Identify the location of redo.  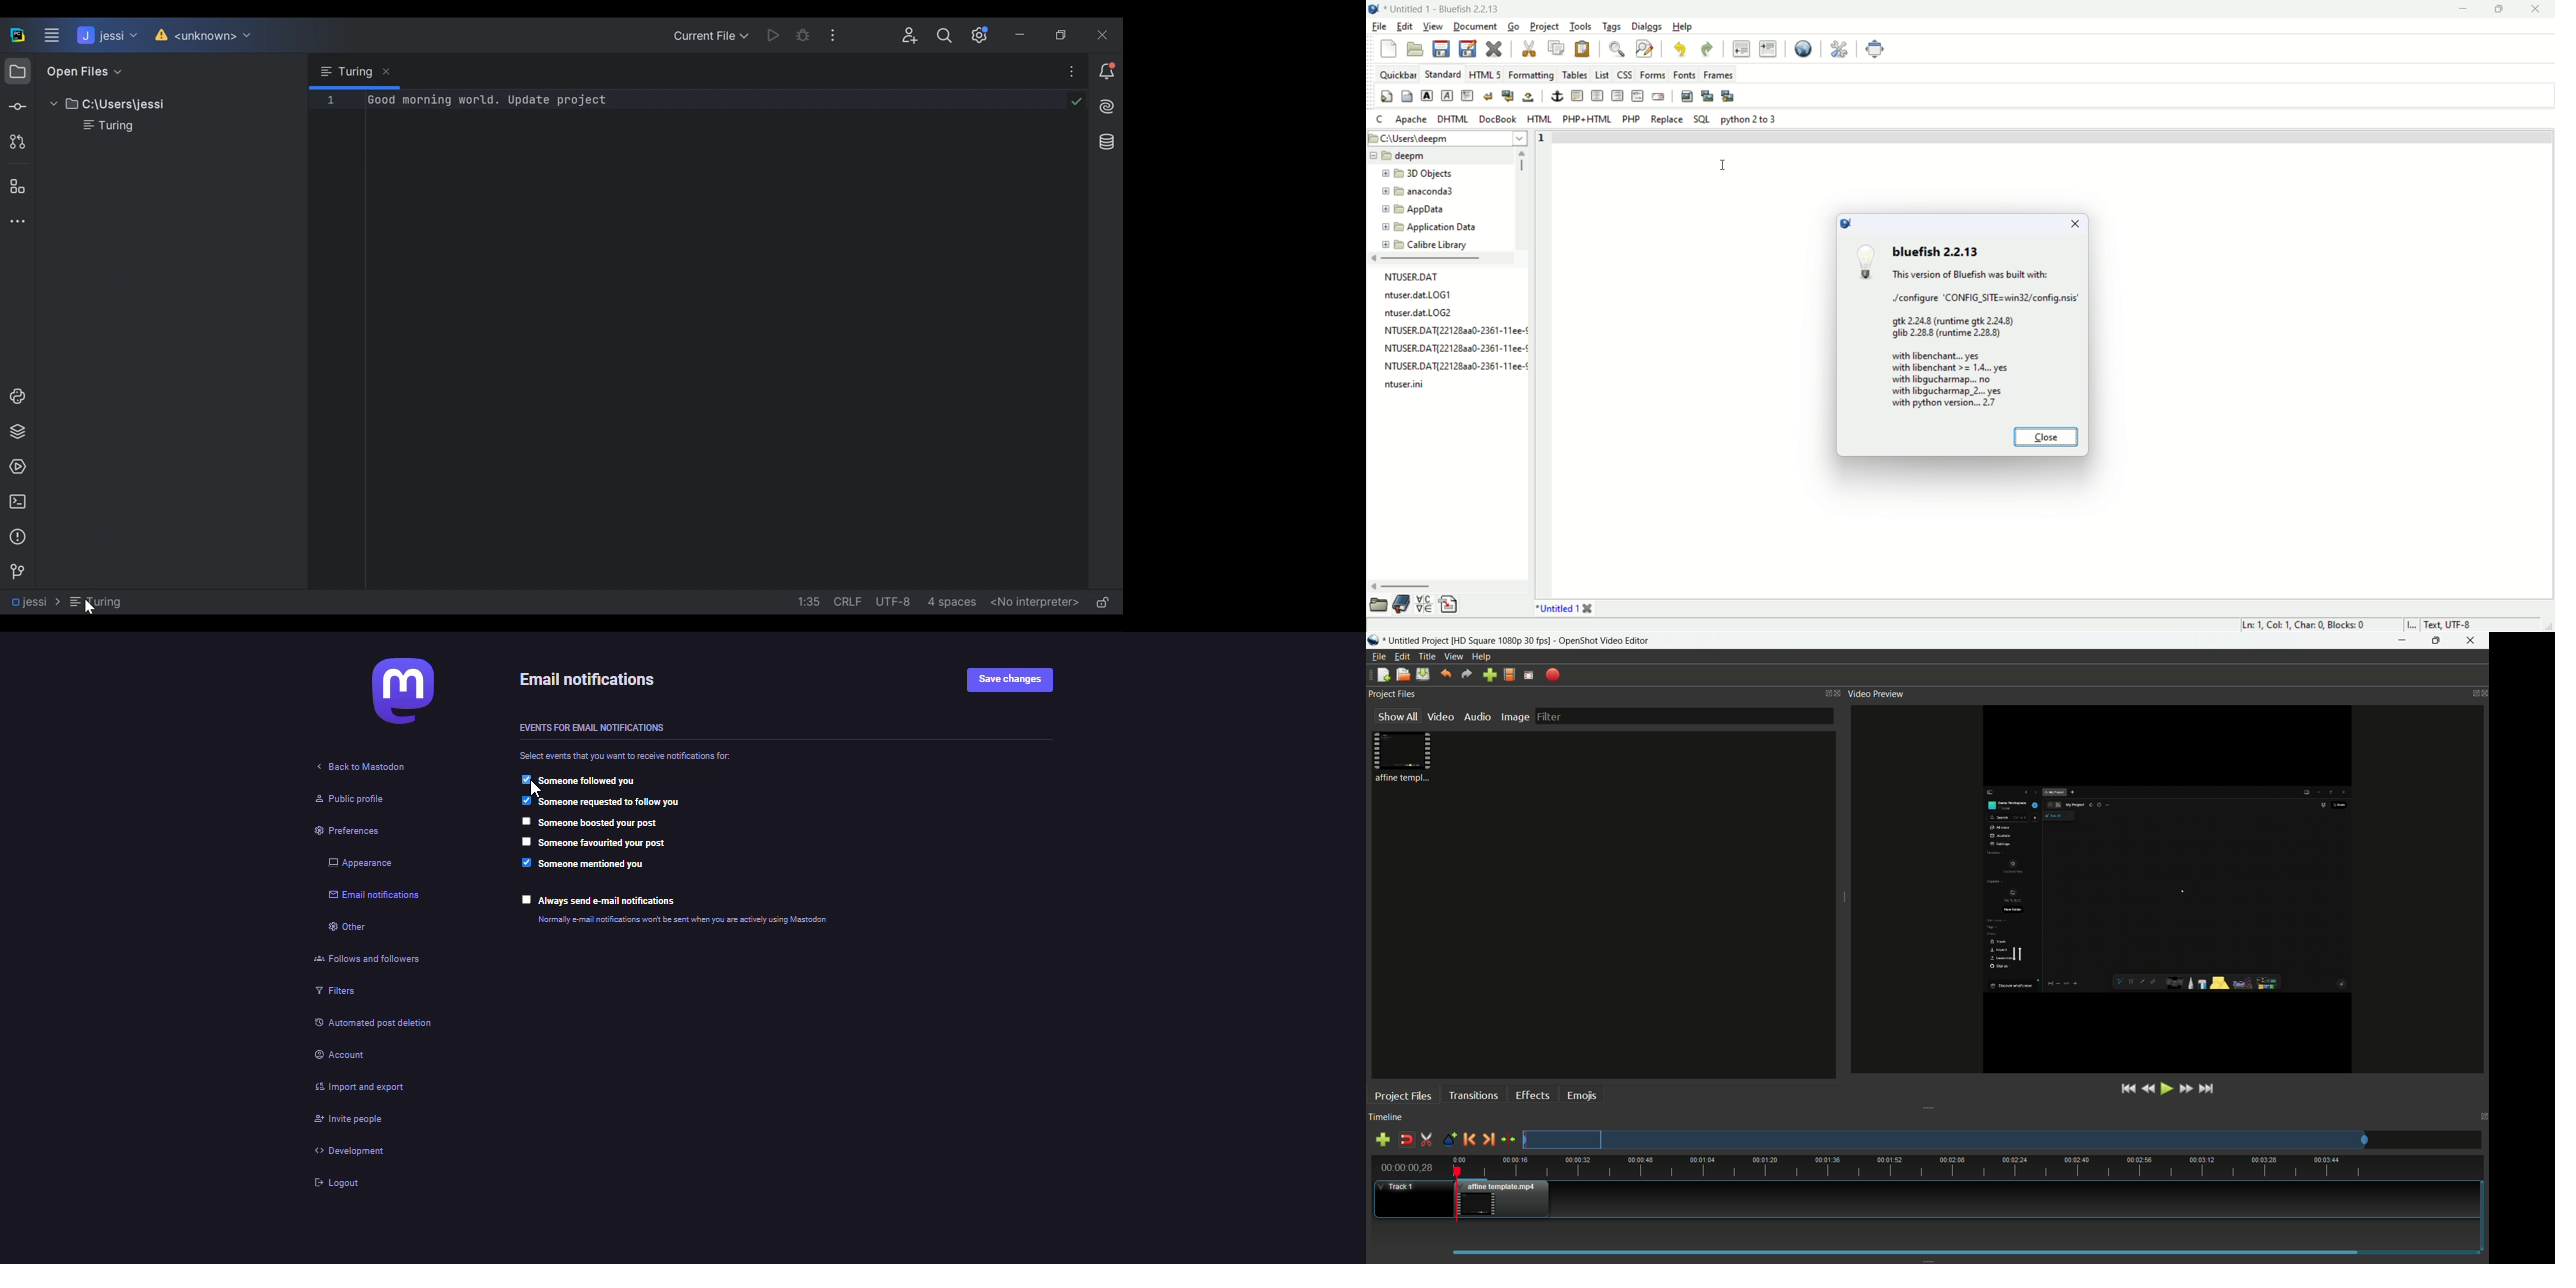
(1467, 674).